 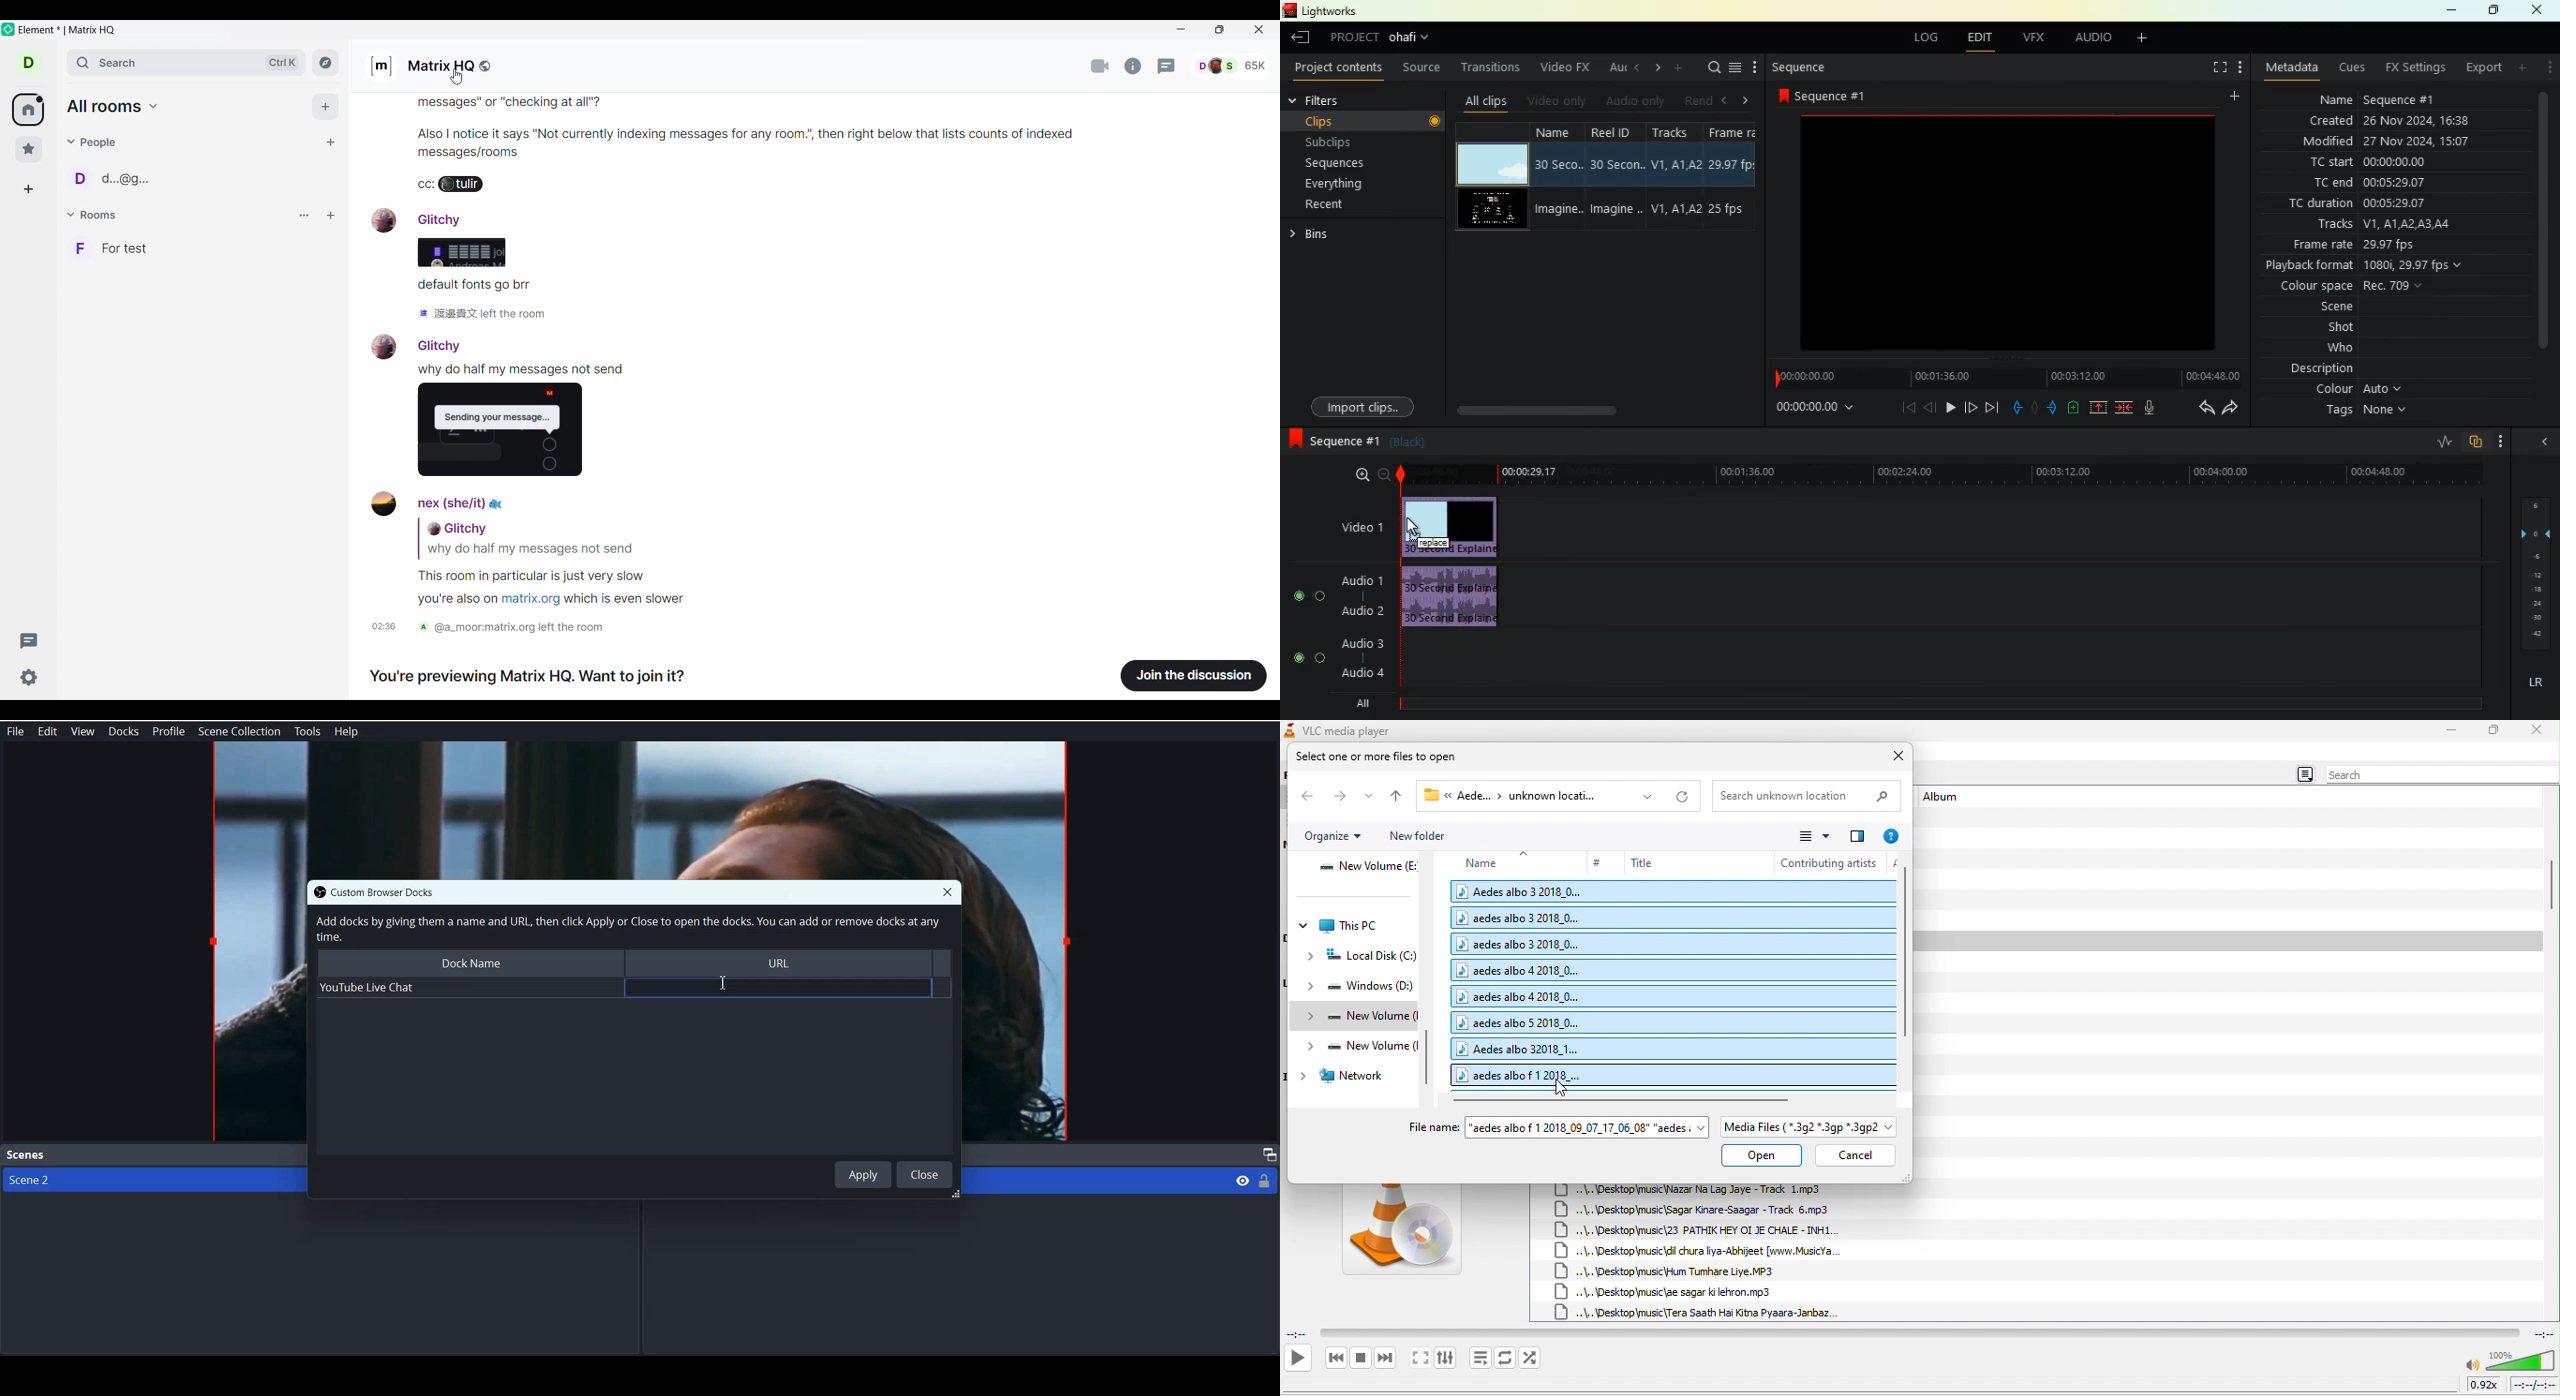 I want to click on aedes albo 4 2018_0..., so click(x=1520, y=969).